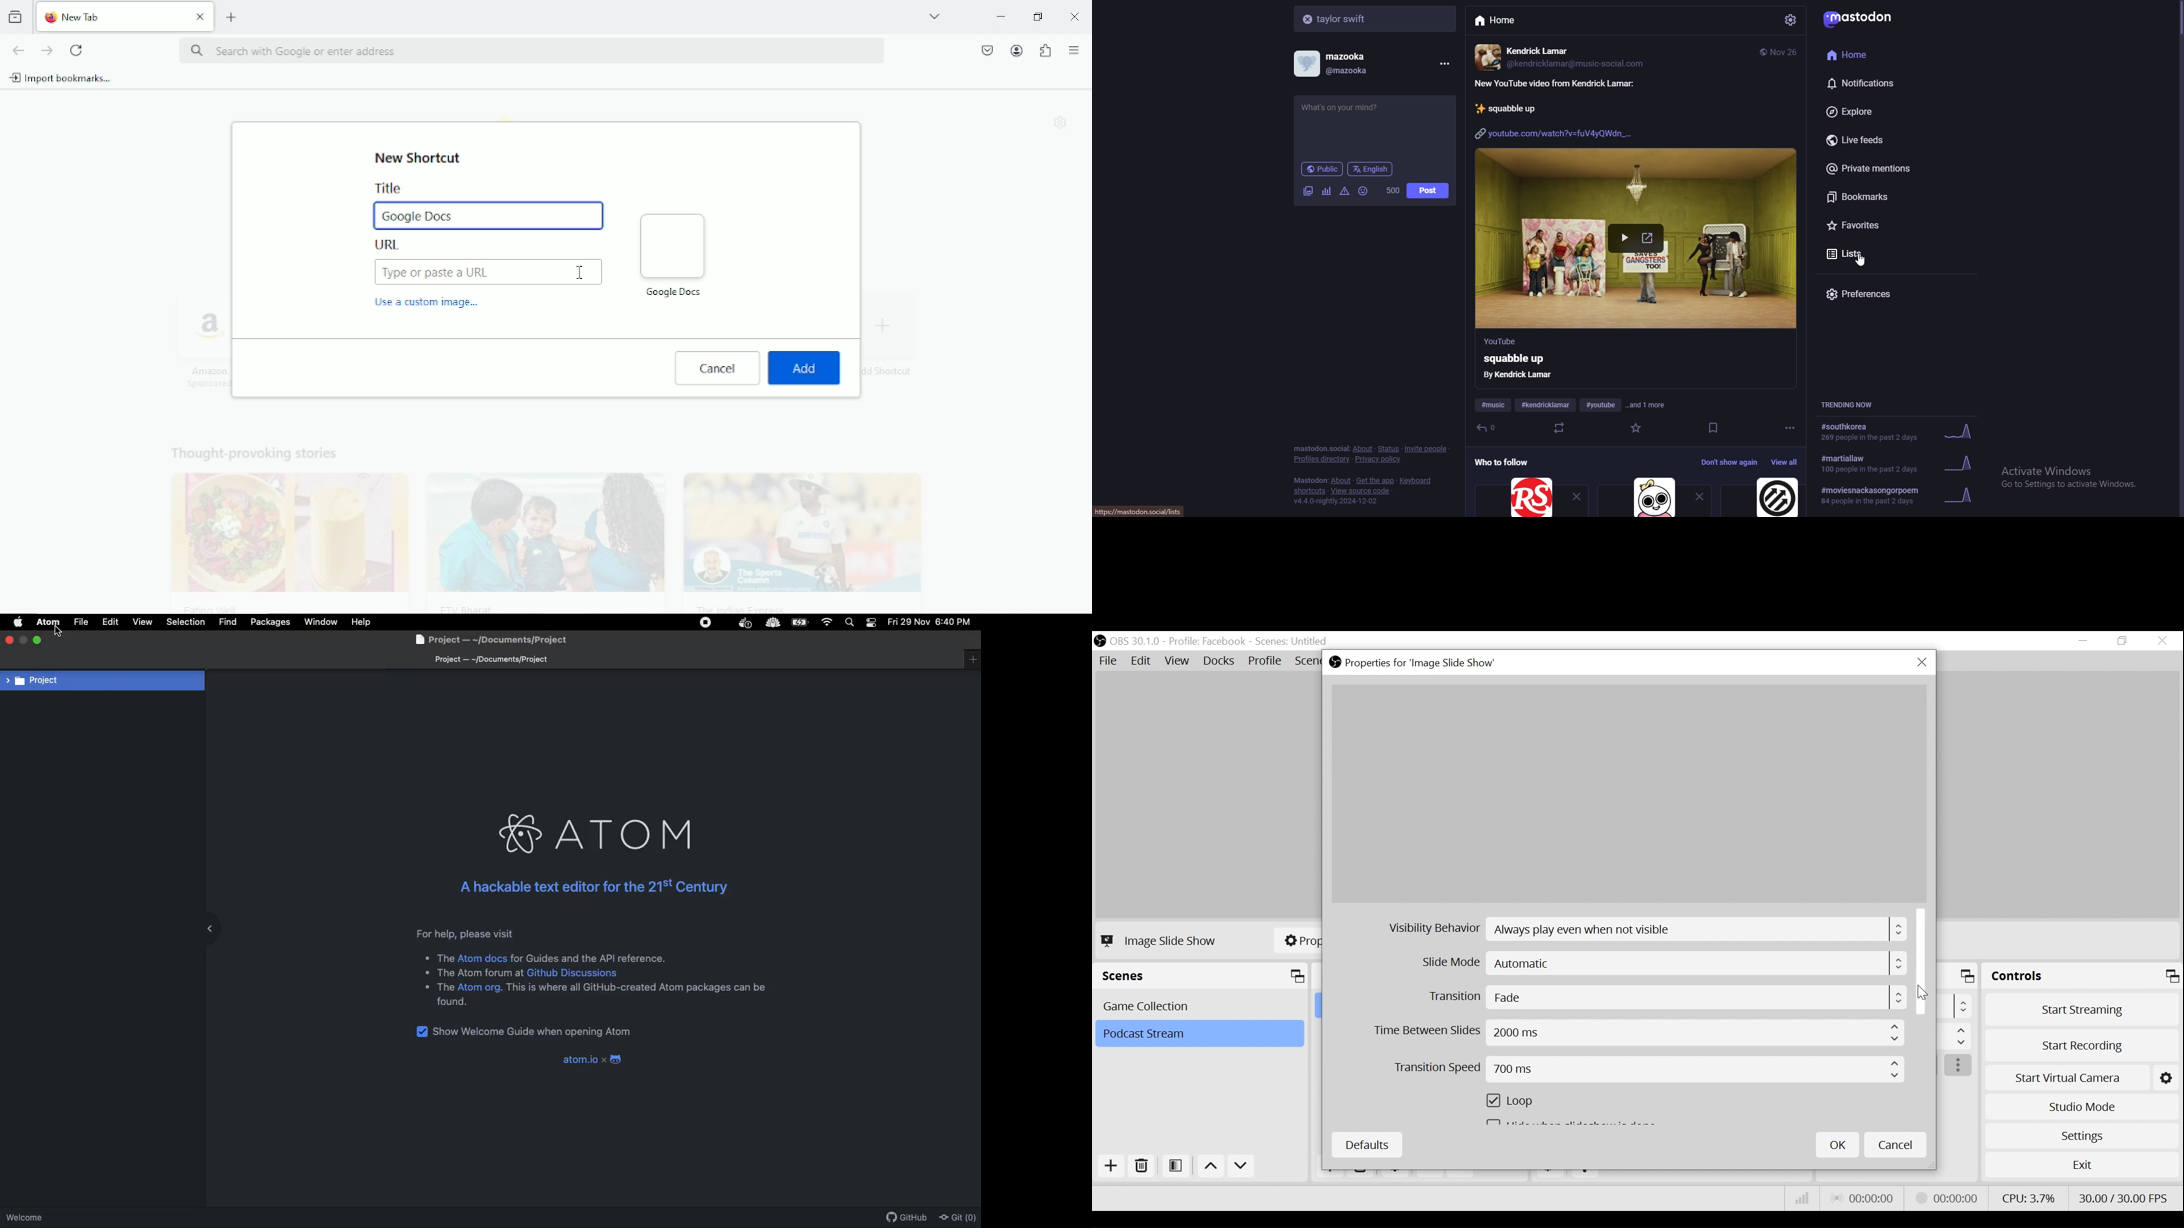 The image size is (2184, 1232). What do you see at coordinates (1342, 482) in the screenshot?
I see `about` at bounding box center [1342, 482].